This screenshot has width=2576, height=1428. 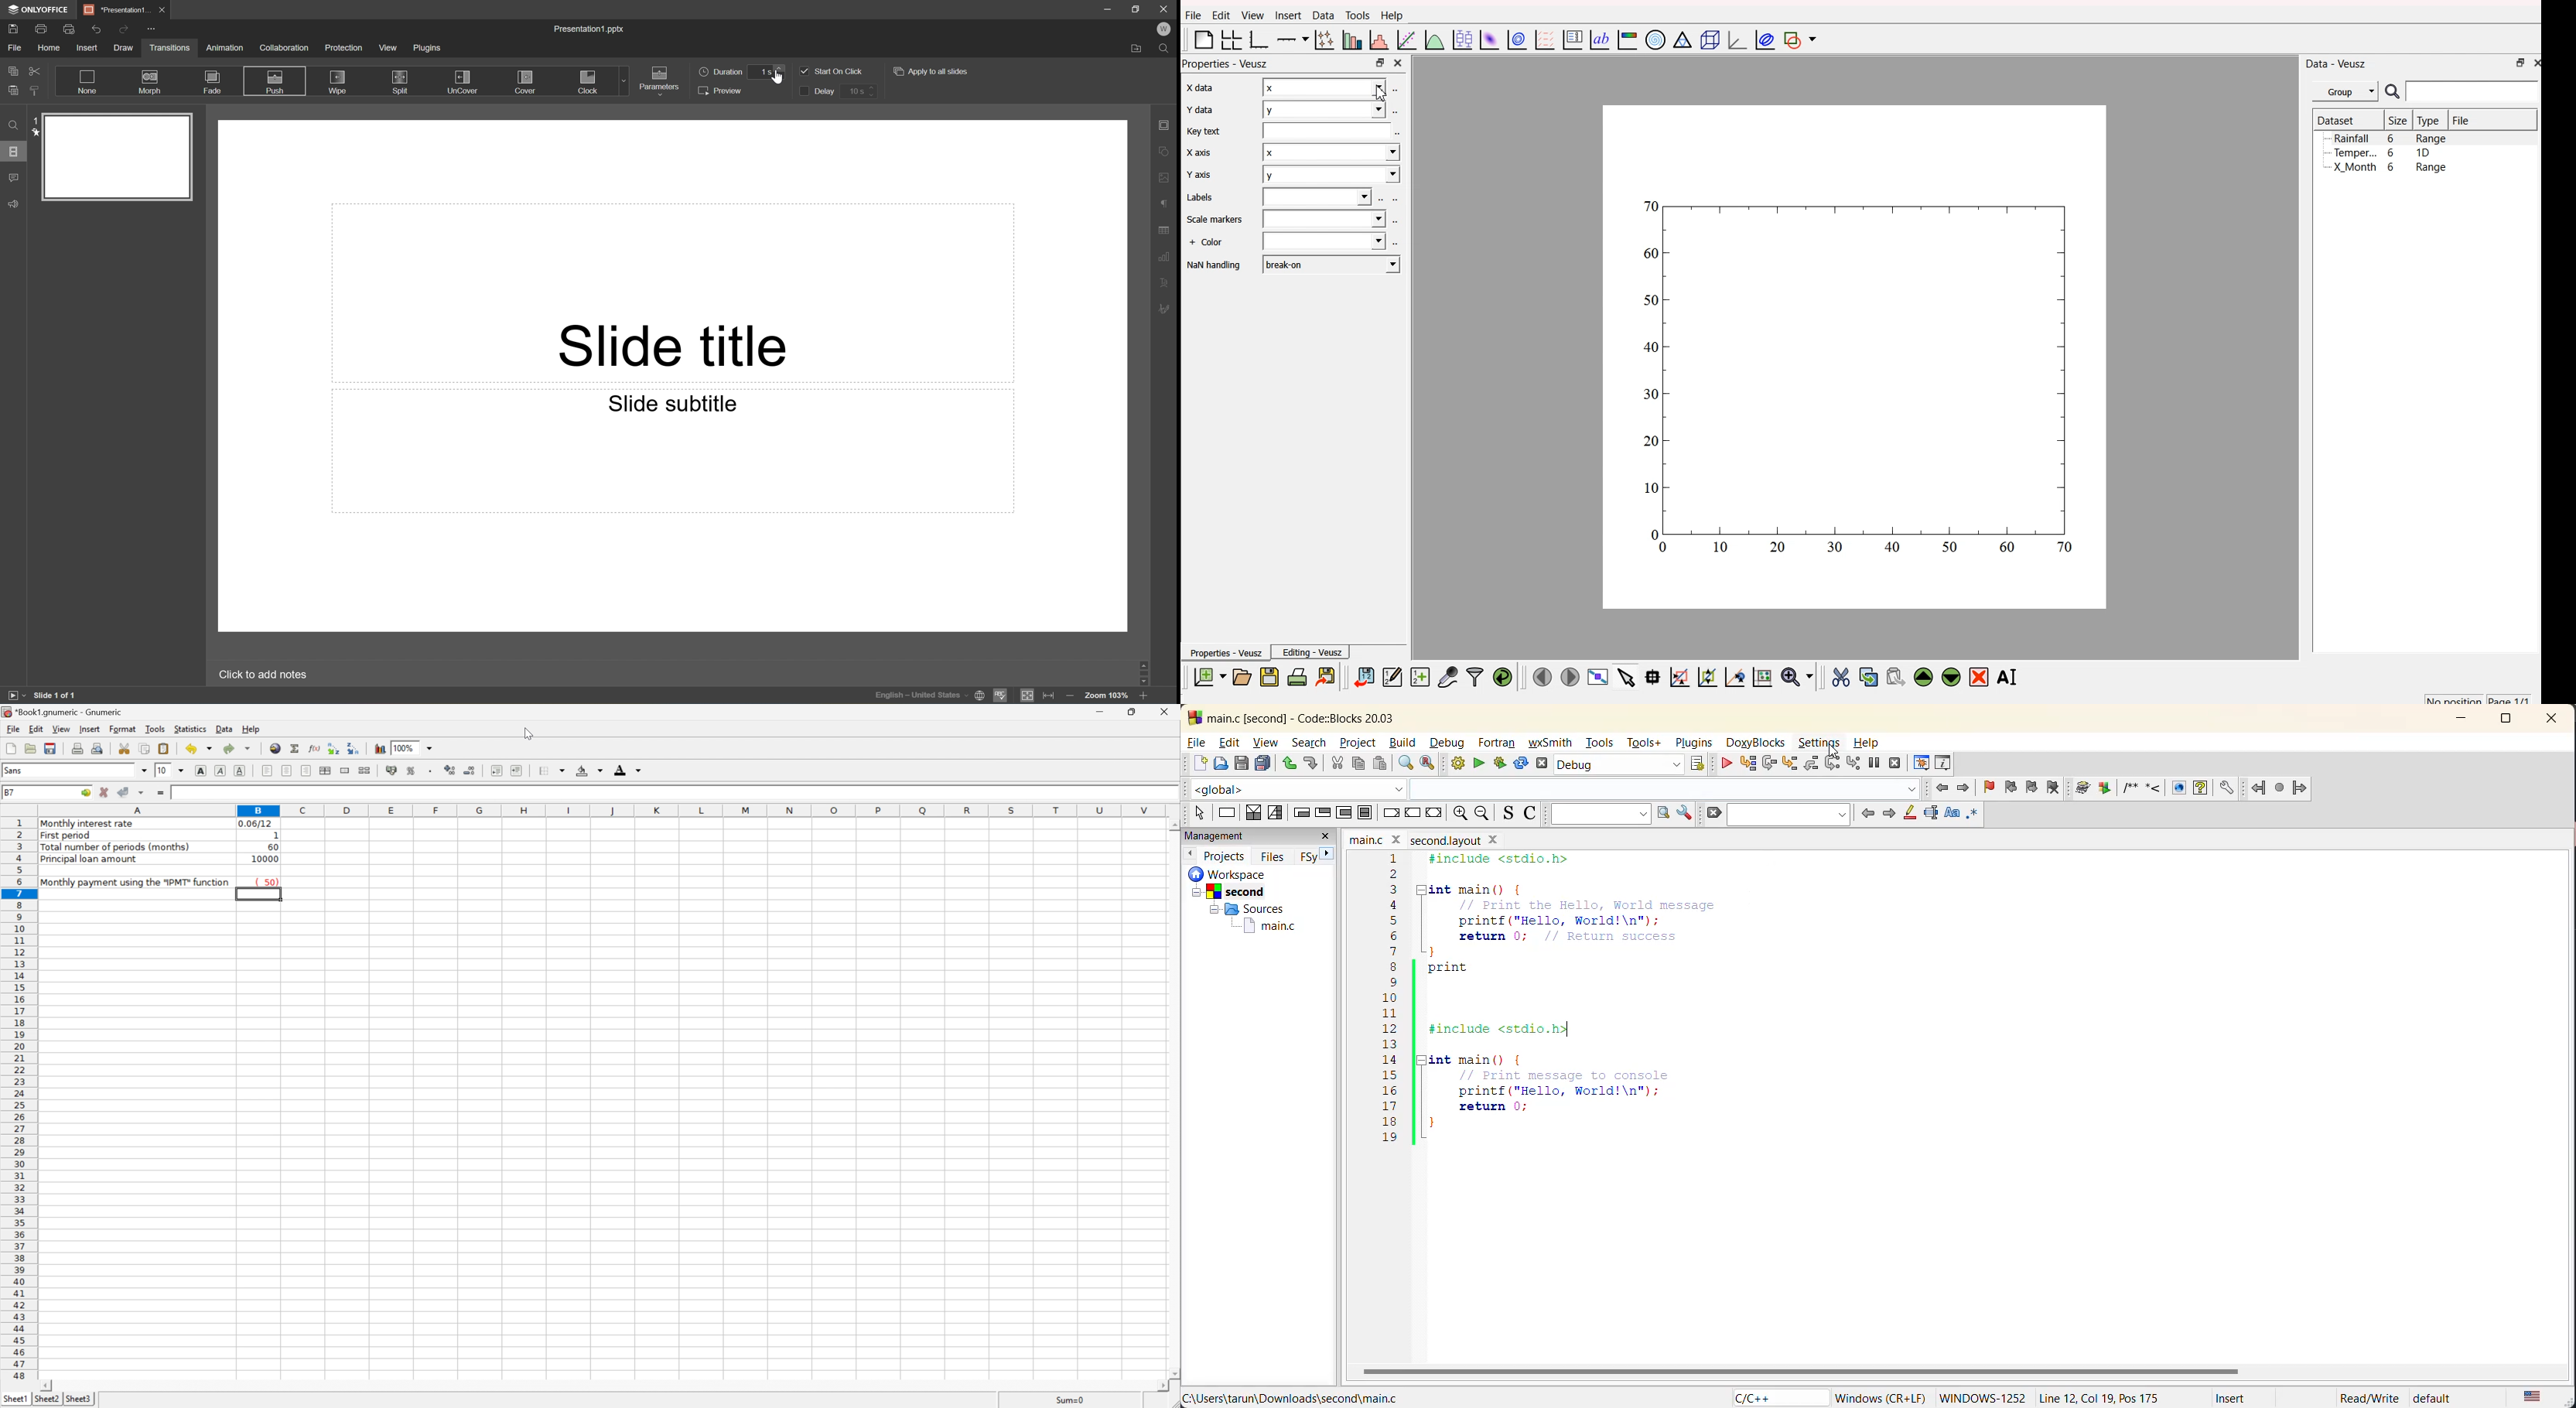 What do you see at coordinates (1262, 763) in the screenshot?
I see `save everything` at bounding box center [1262, 763].